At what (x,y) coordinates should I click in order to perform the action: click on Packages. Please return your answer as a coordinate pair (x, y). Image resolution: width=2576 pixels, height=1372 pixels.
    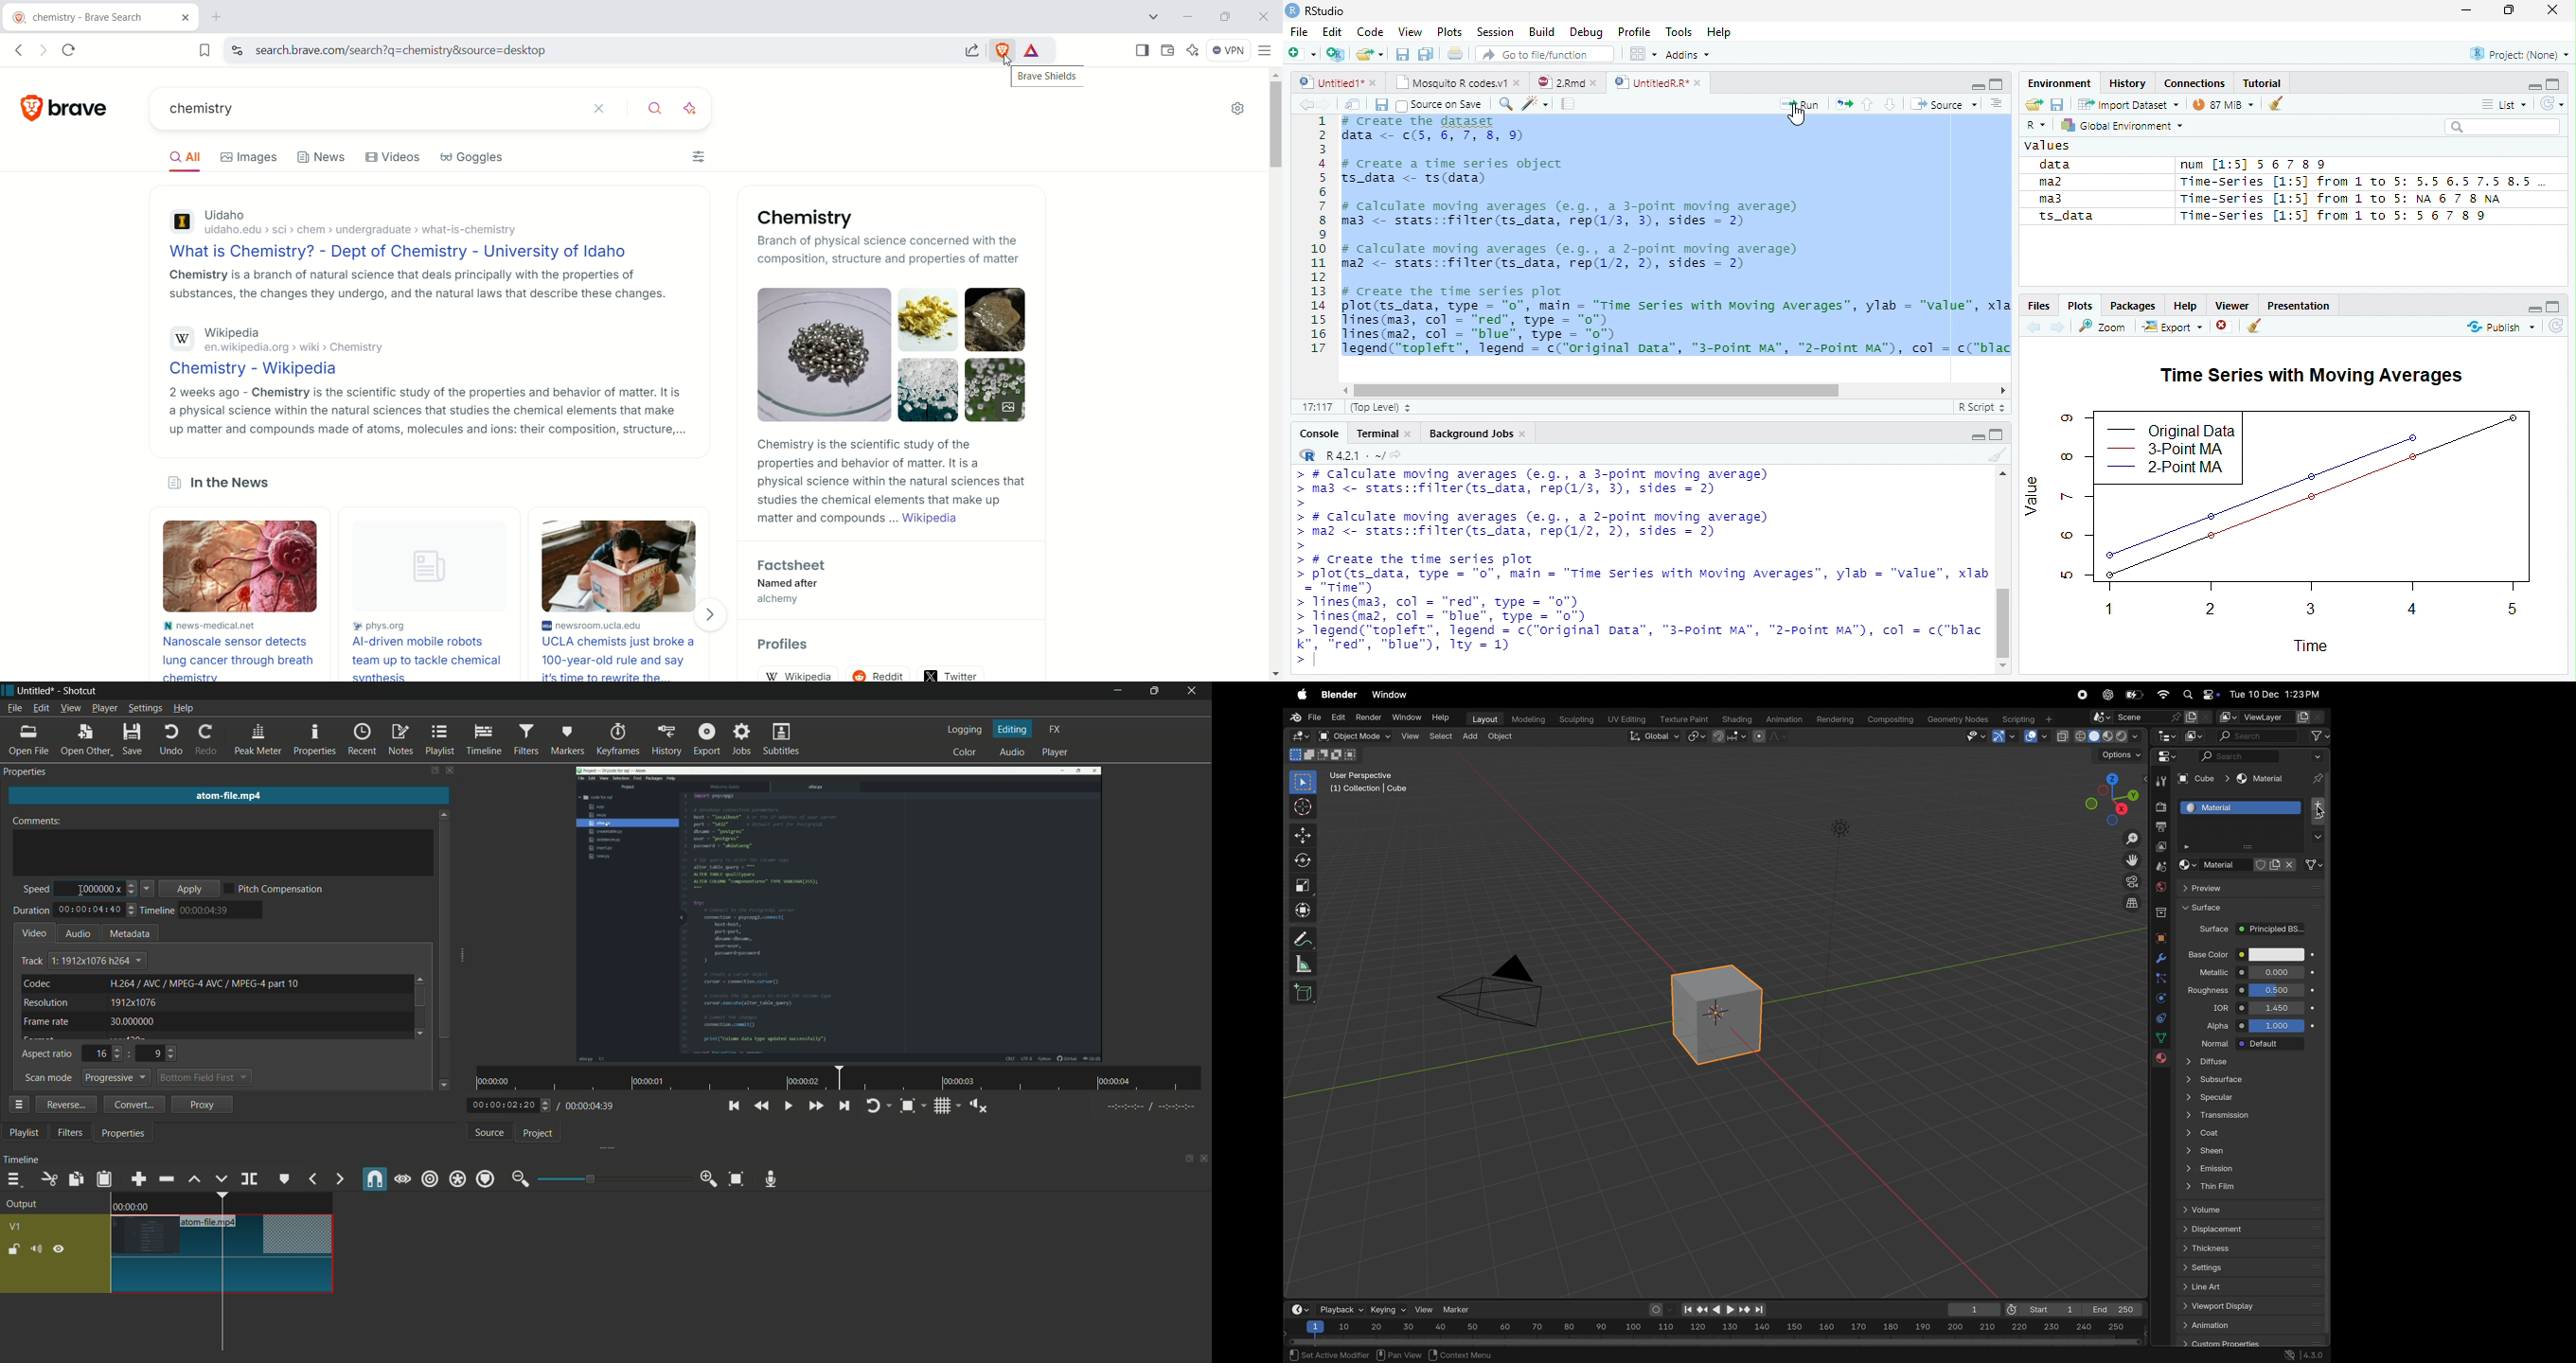
    Looking at the image, I should click on (2133, 306).